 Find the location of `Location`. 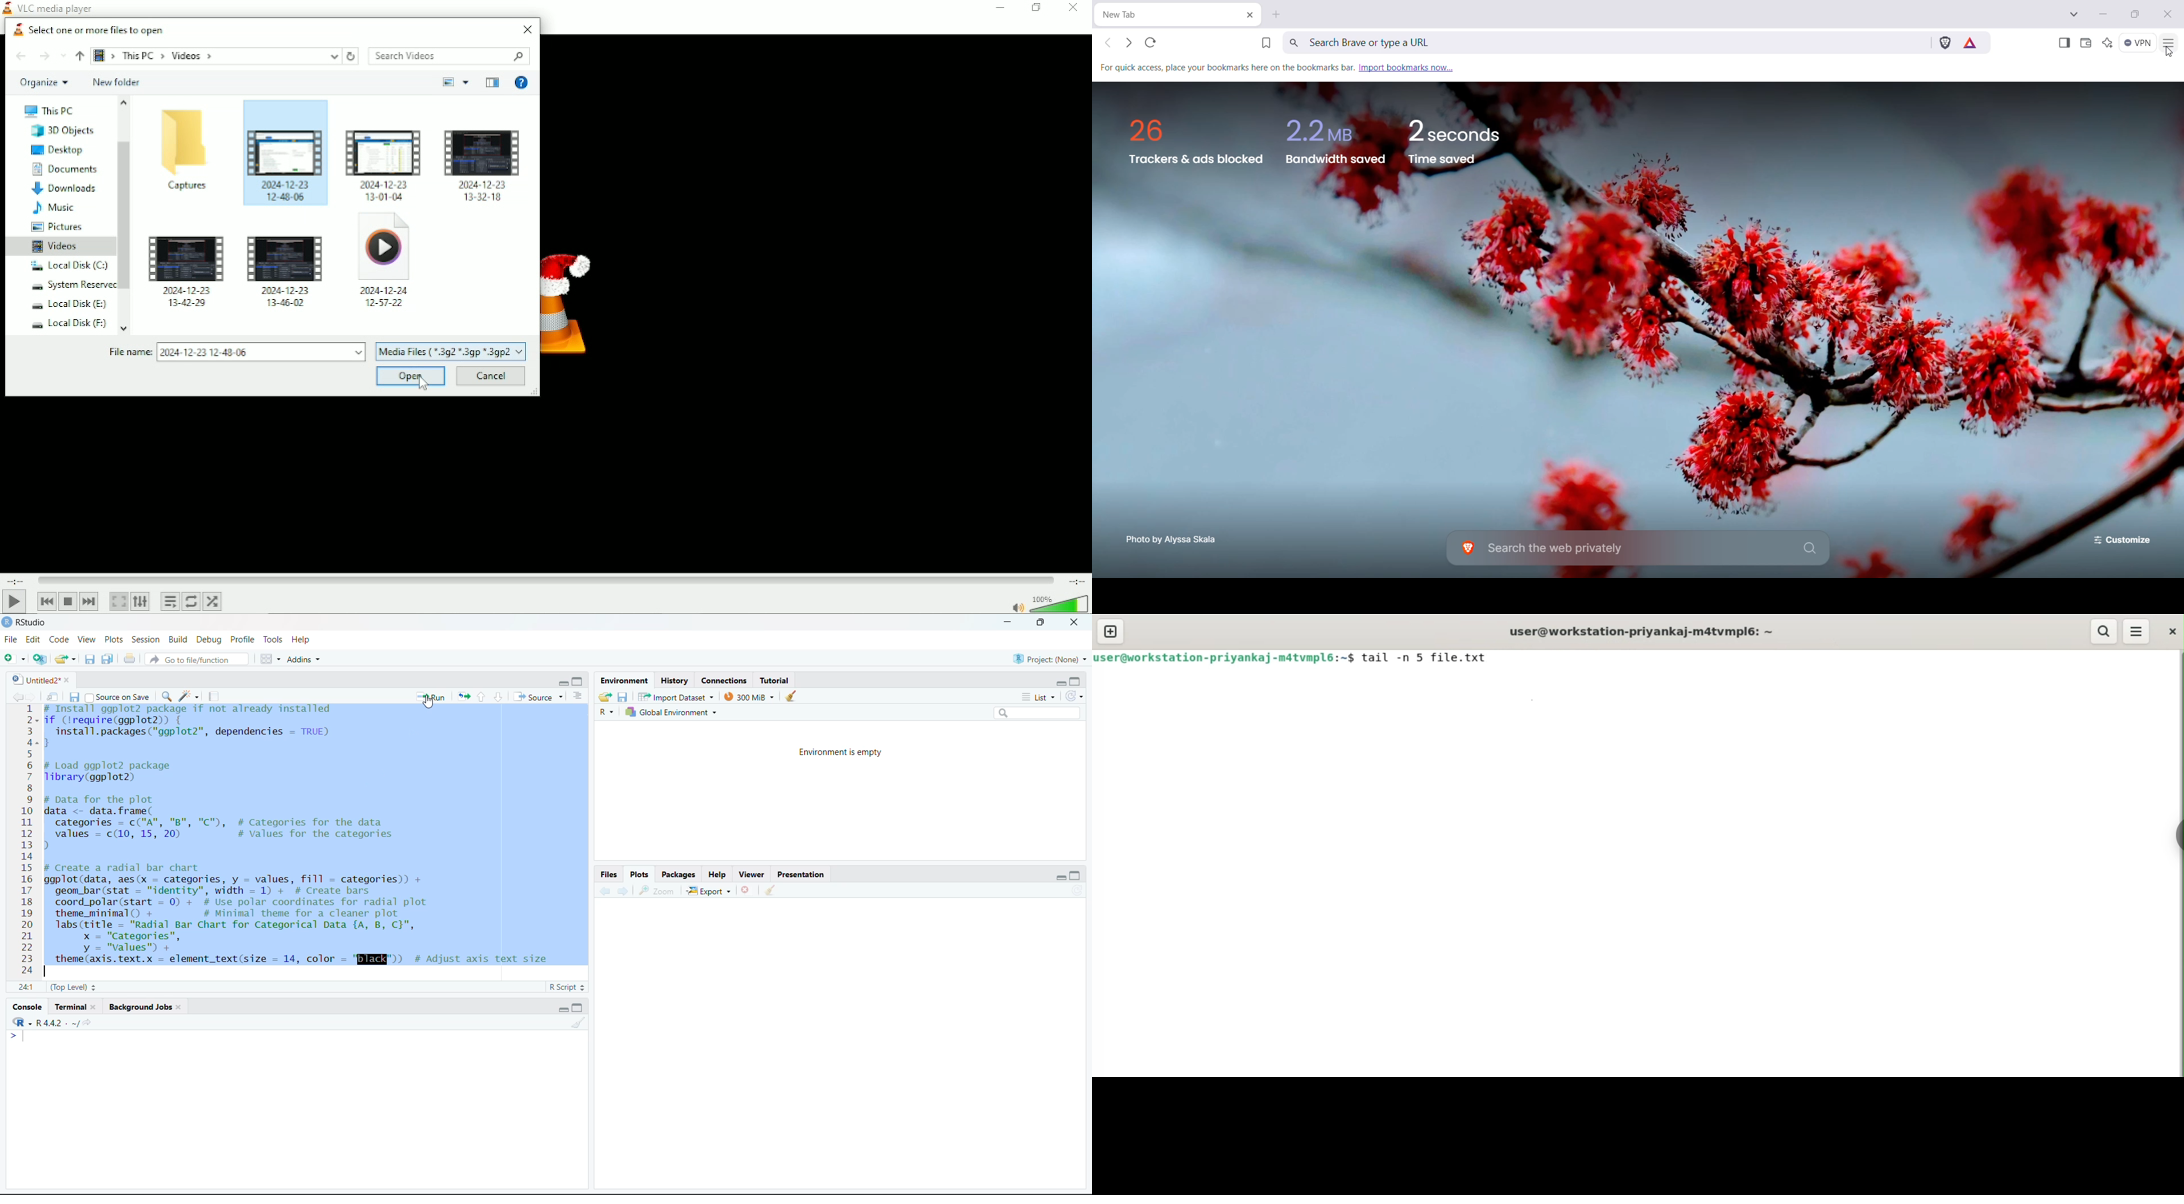

Location is located at coordinates (217, 55).